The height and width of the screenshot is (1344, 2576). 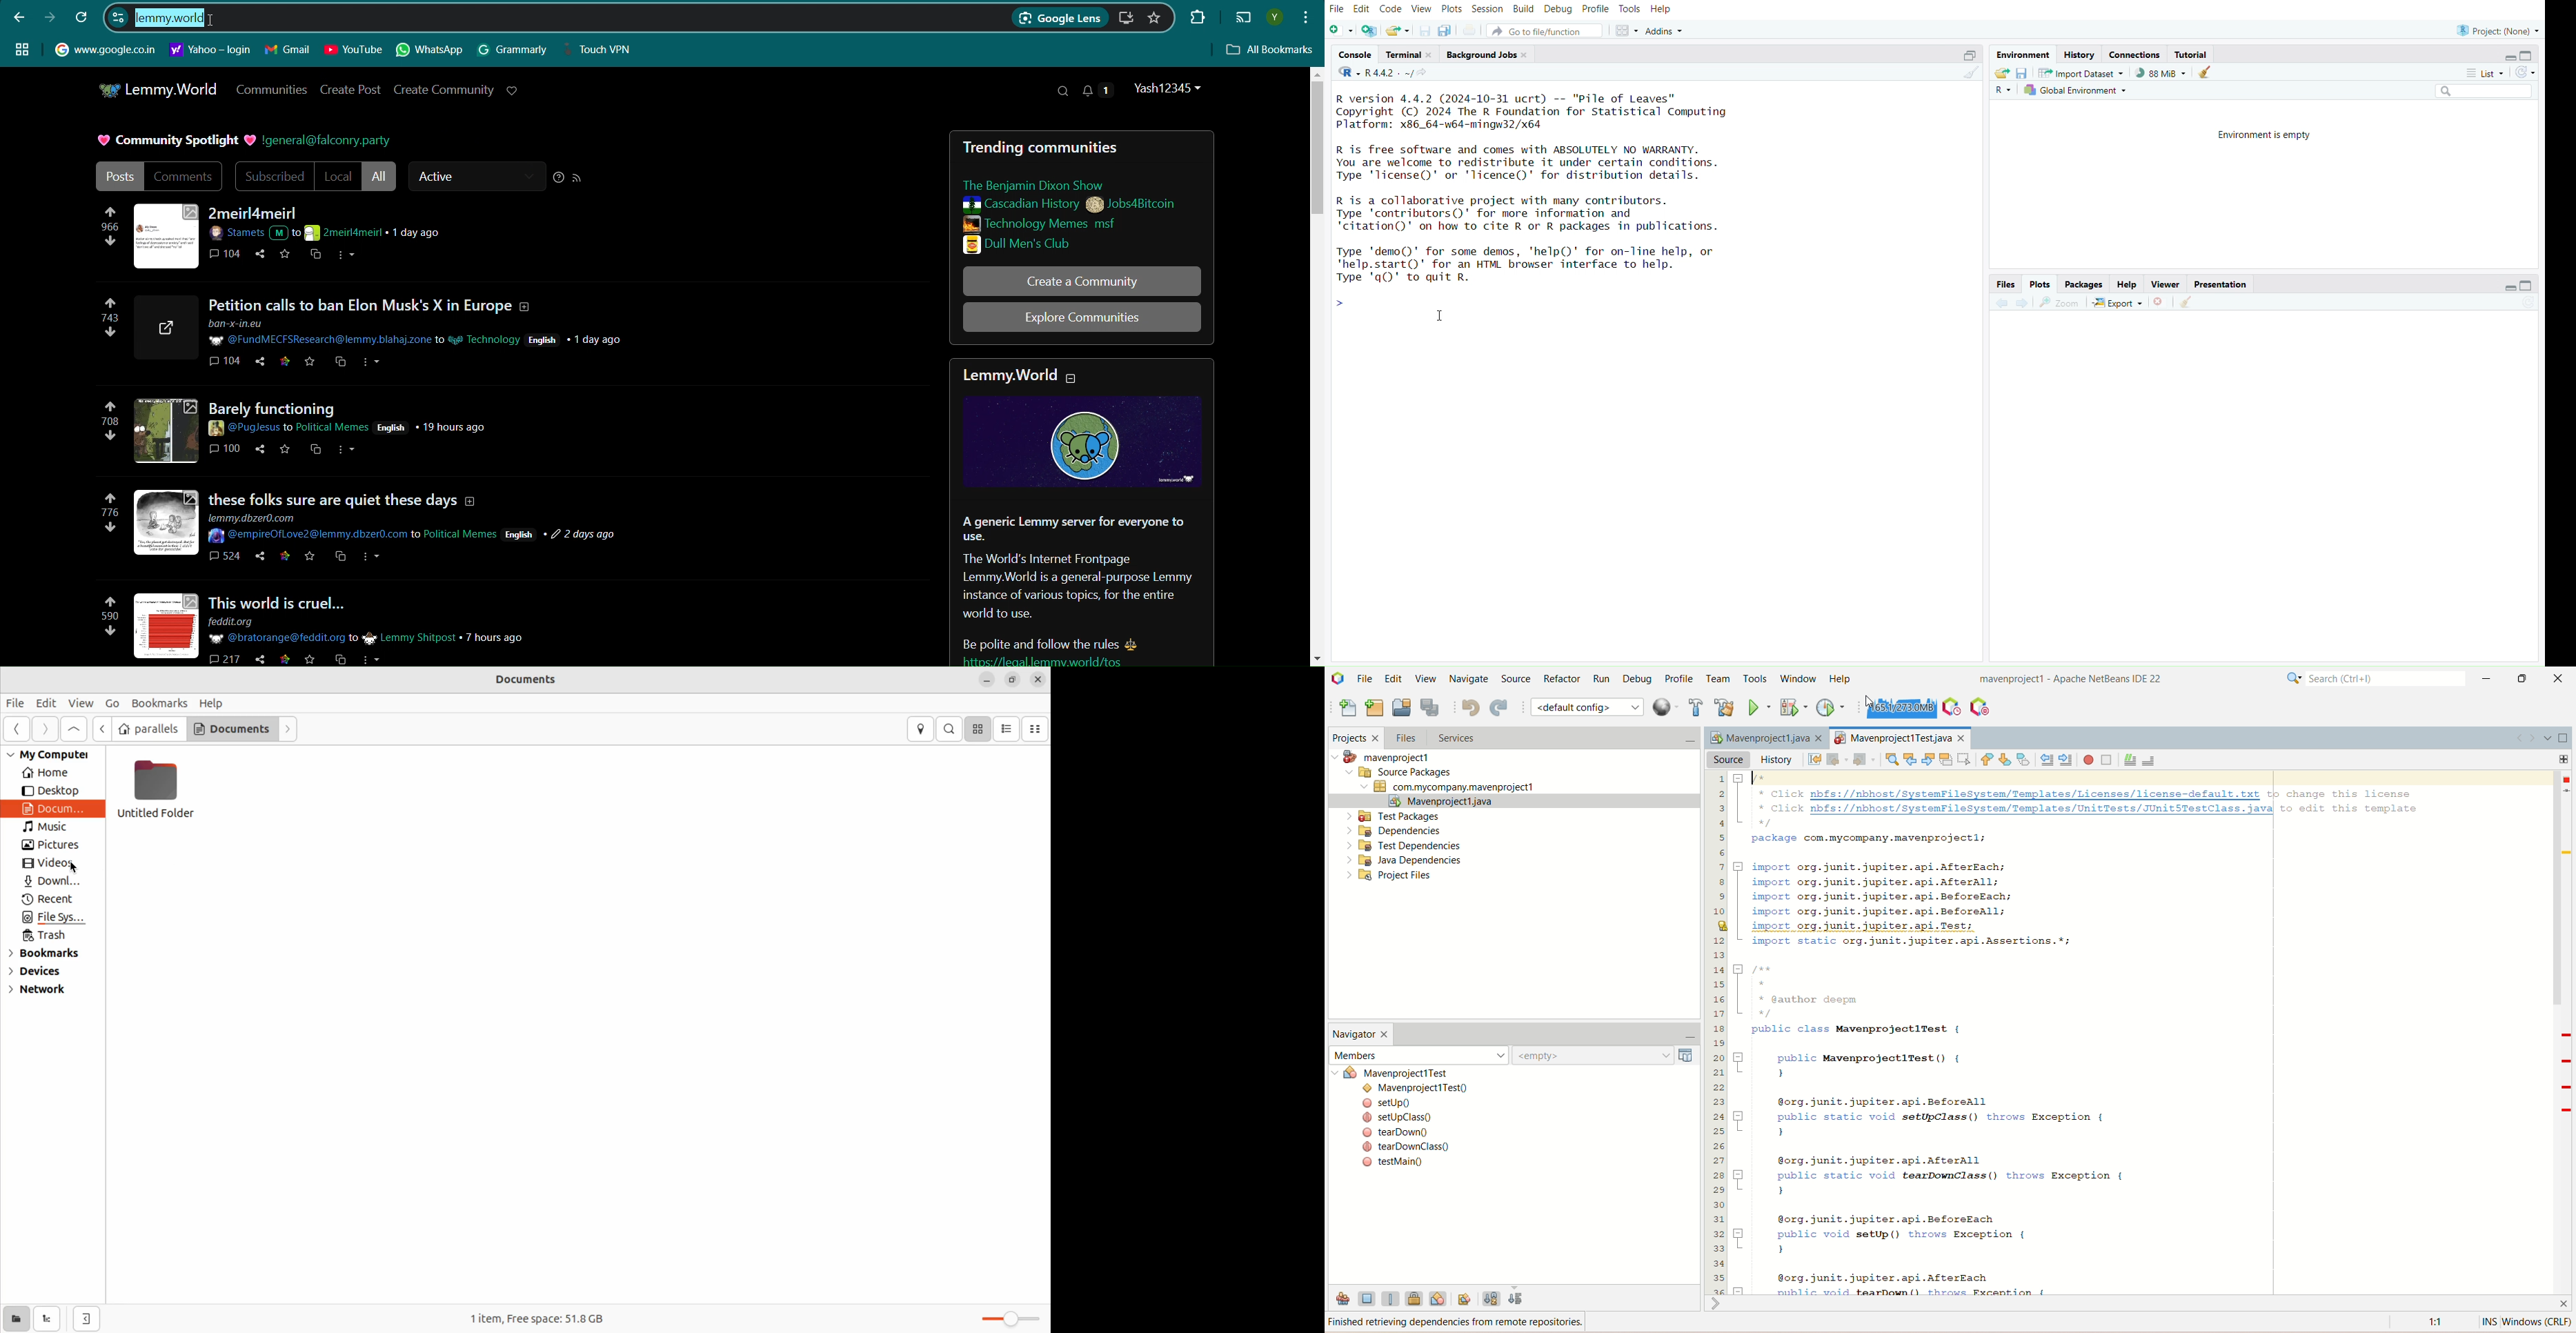 I want to click on import dataset, so click(x=2081, y=73).